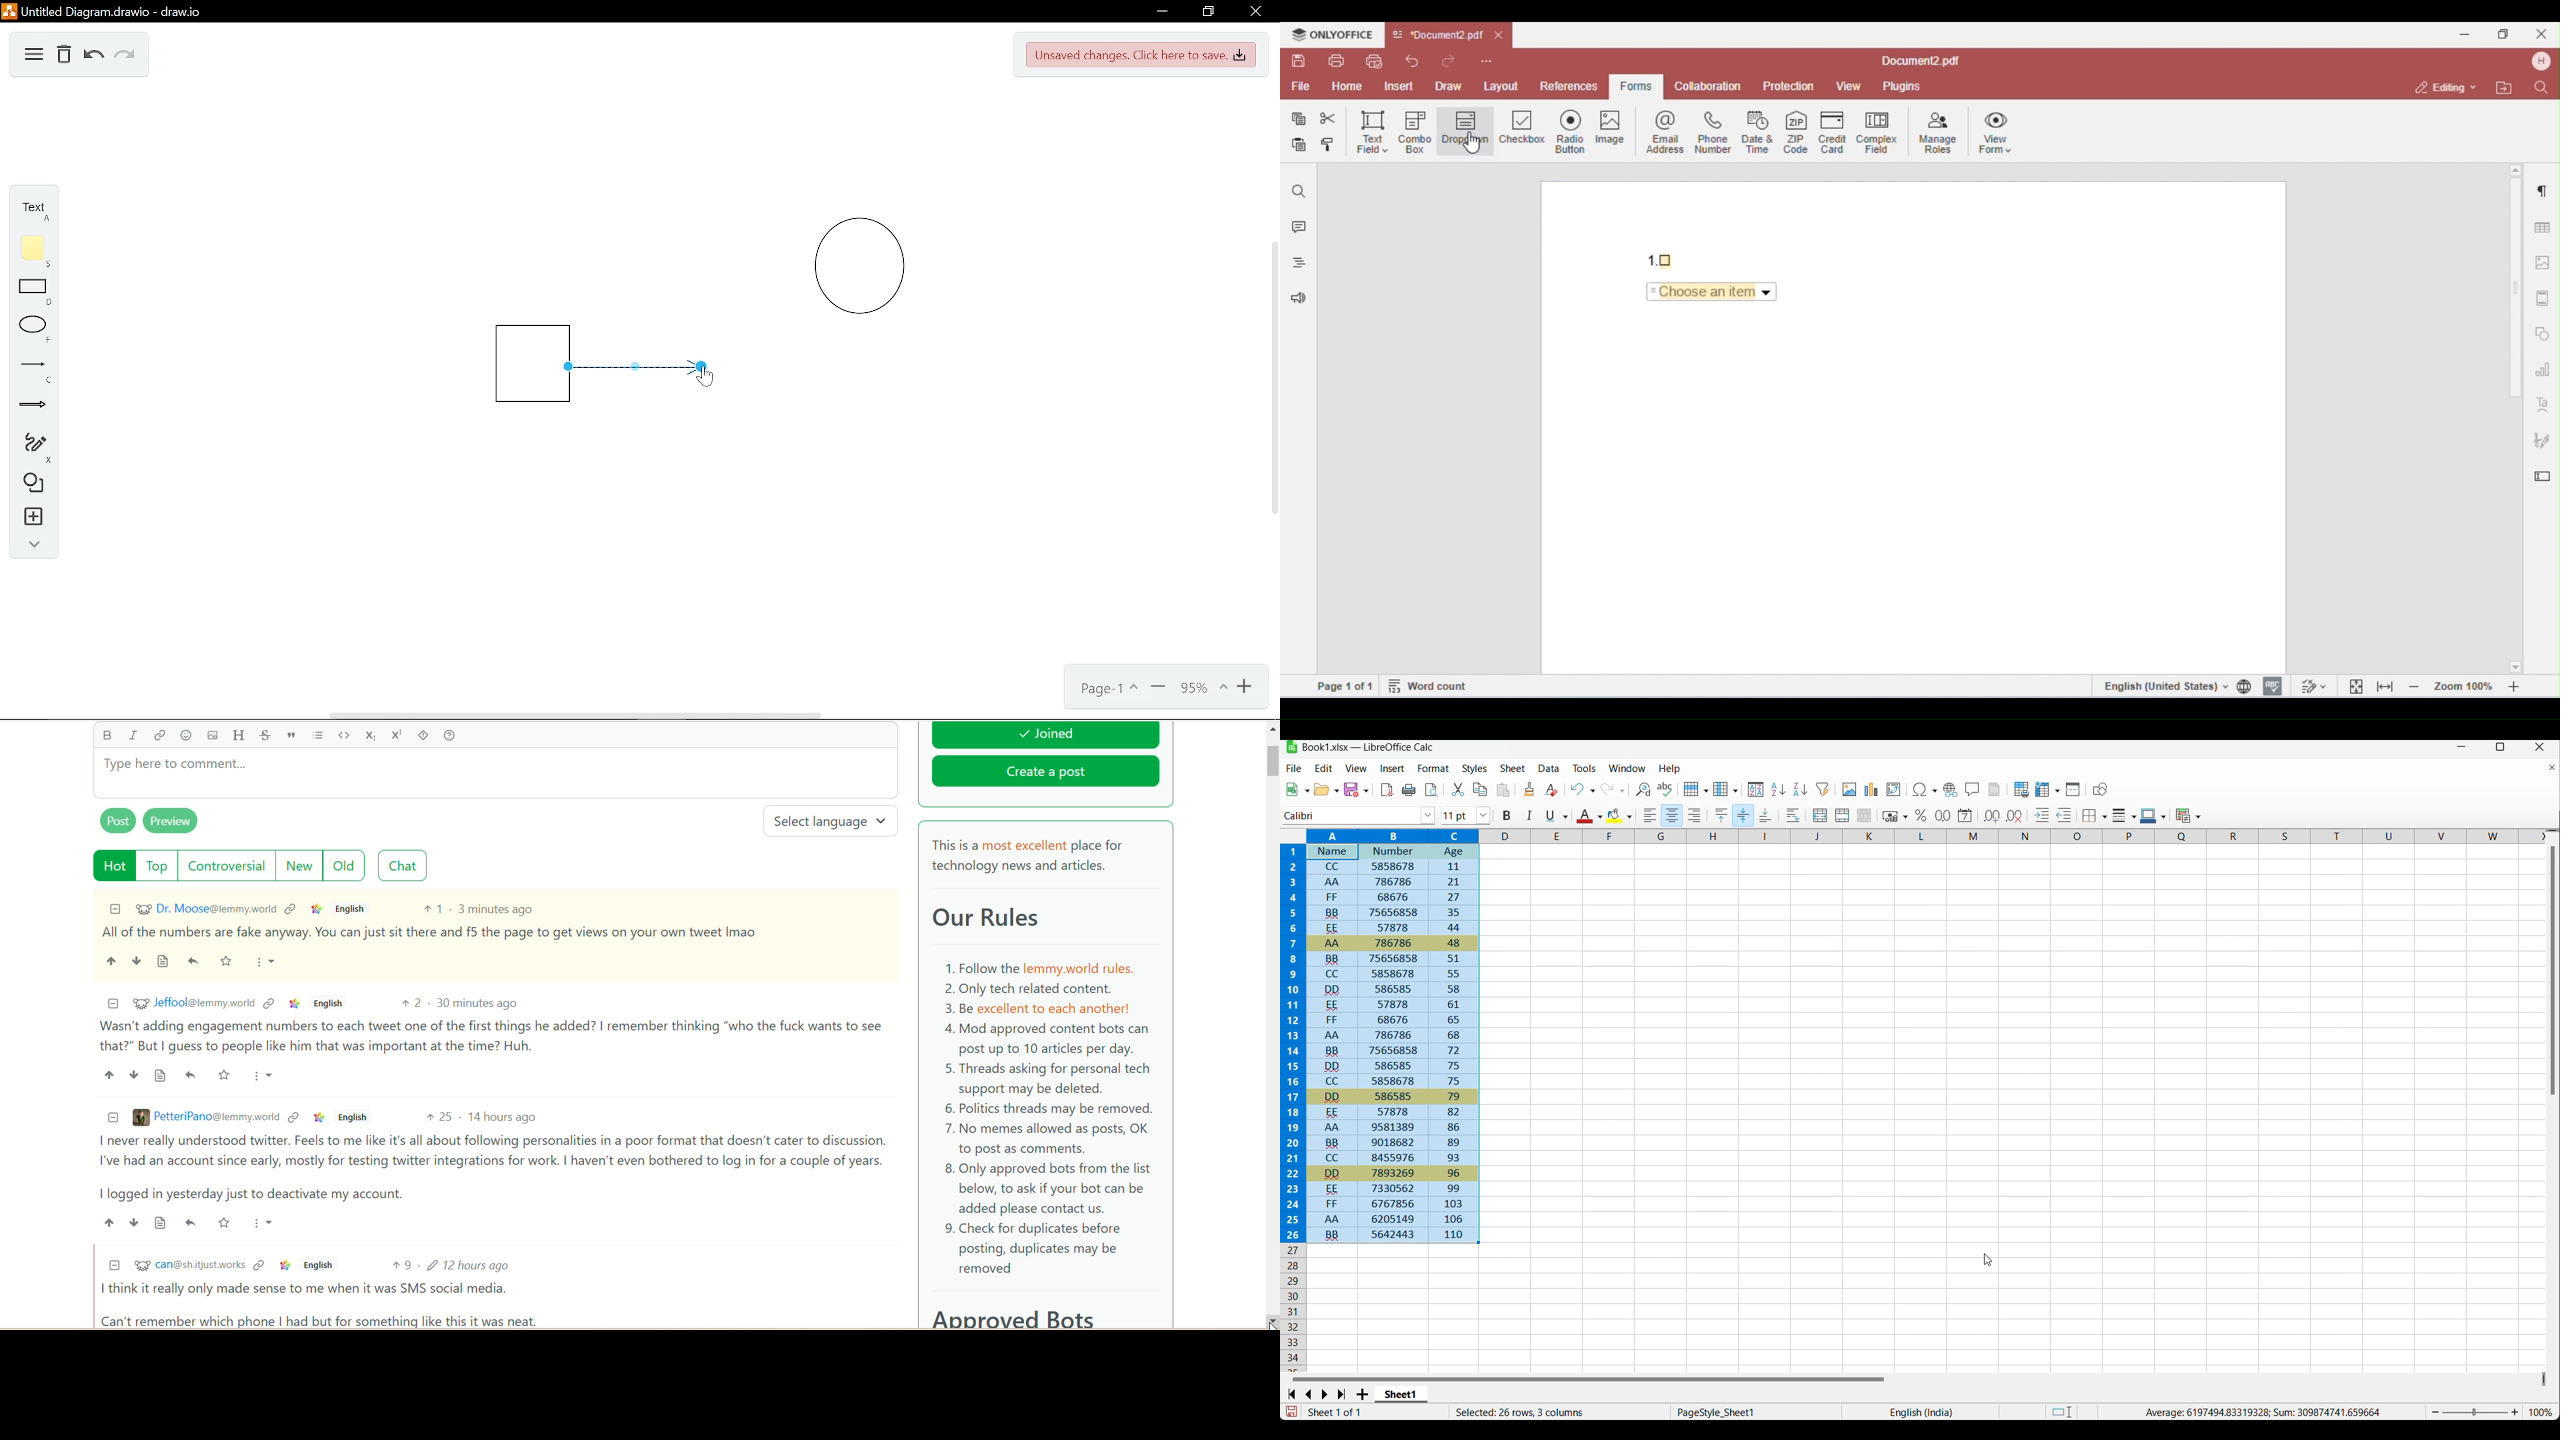  What do you see at coordinates (1388, 790) in the screenshot?
I see `Export as PDF` at bounding box center [1388, 790].